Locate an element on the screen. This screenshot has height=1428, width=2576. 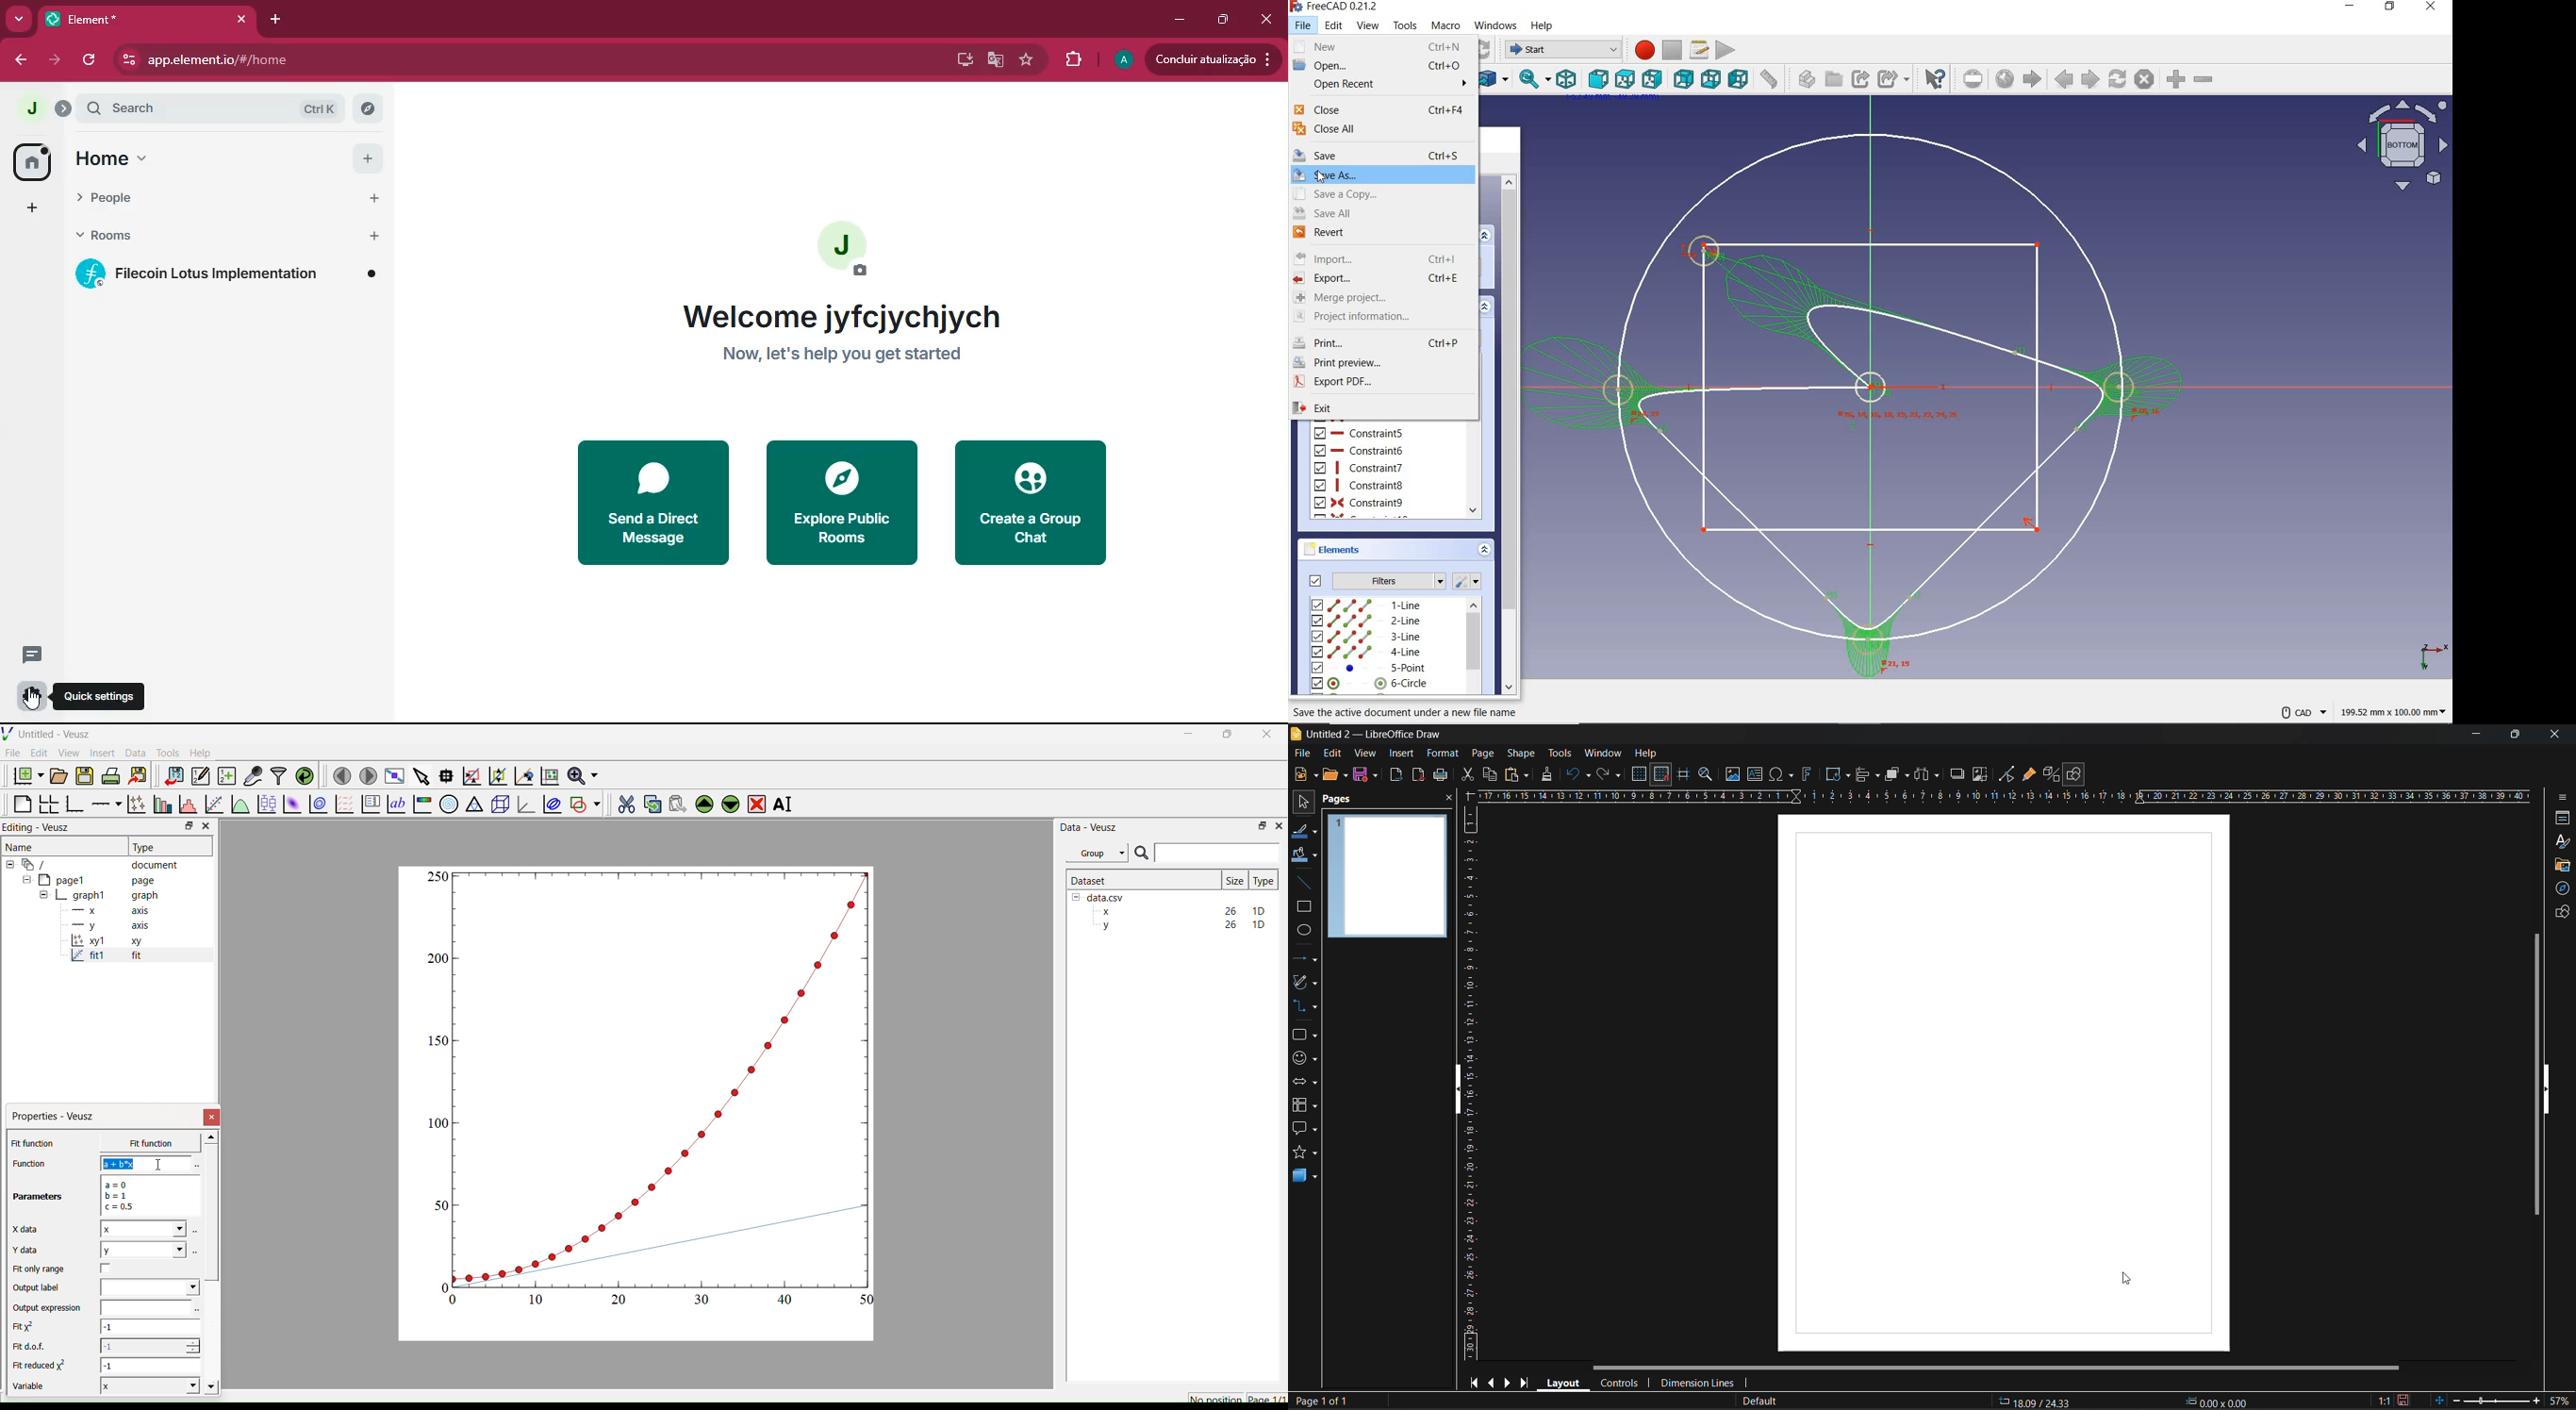
constraint8 is located at coordinates (1359, 485).